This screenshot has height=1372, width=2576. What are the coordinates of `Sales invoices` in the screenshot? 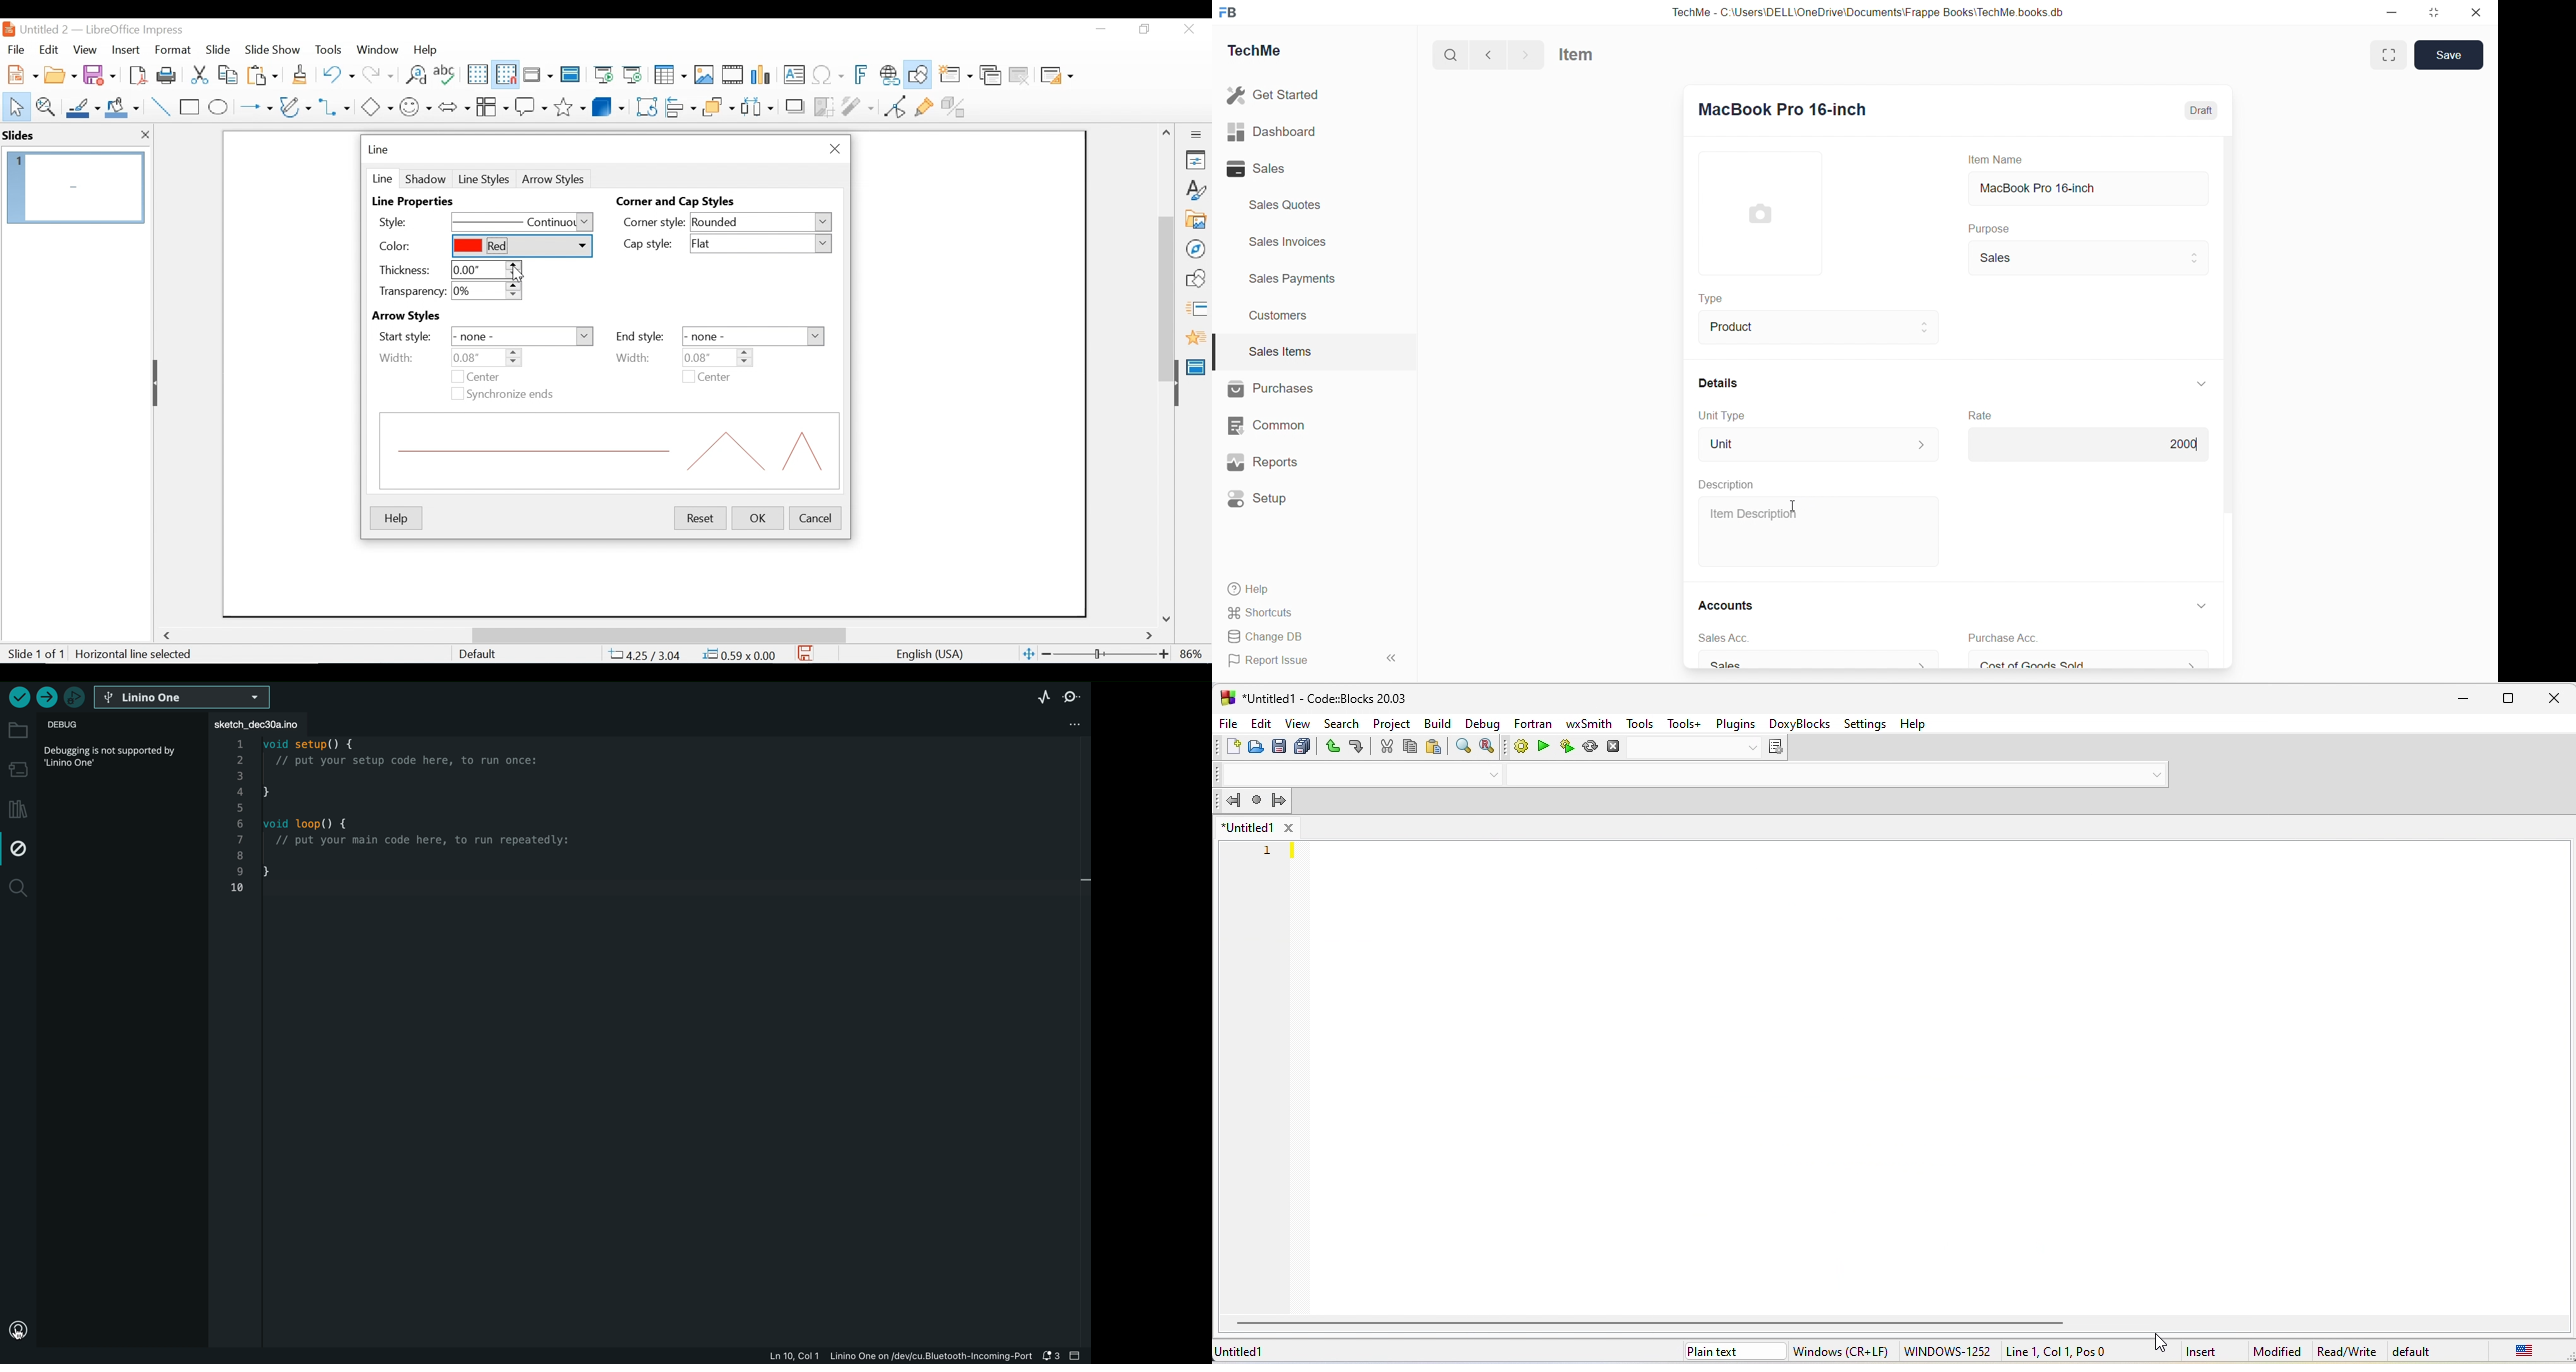 It's located at (1290, 242).